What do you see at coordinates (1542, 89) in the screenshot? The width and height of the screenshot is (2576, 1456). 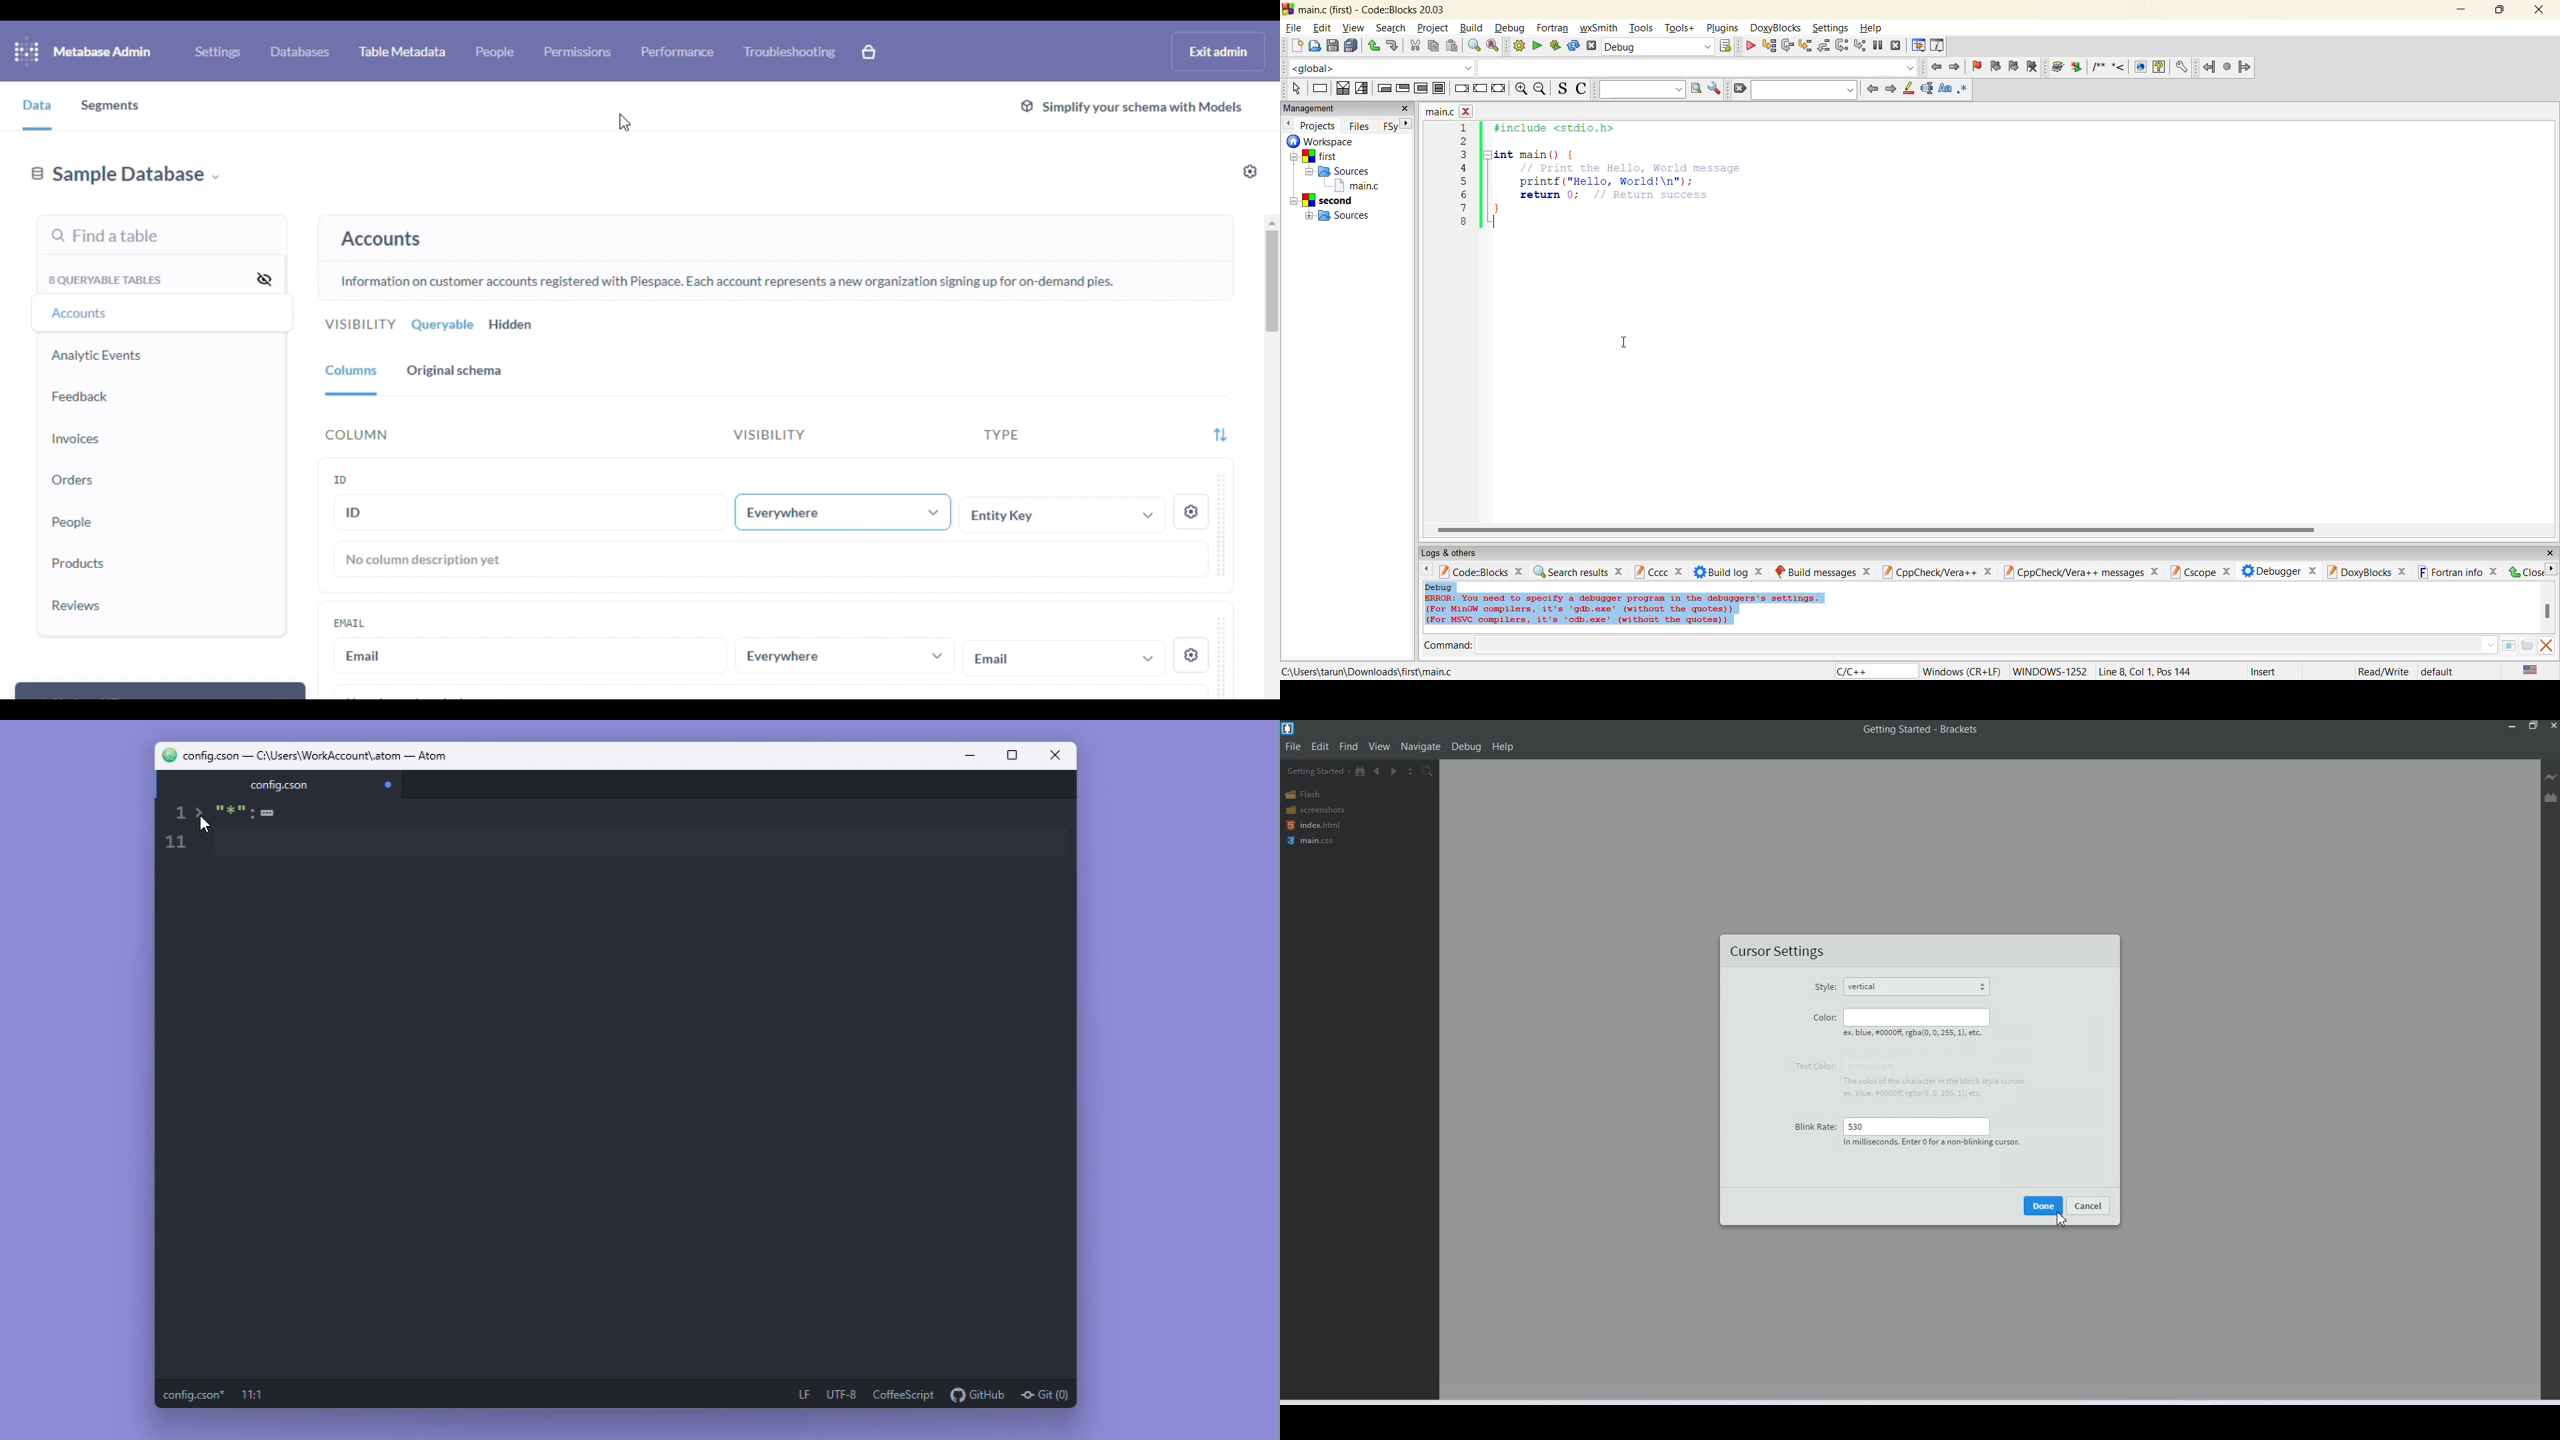 I see `zoom out` at bounding box center [1542, 89].